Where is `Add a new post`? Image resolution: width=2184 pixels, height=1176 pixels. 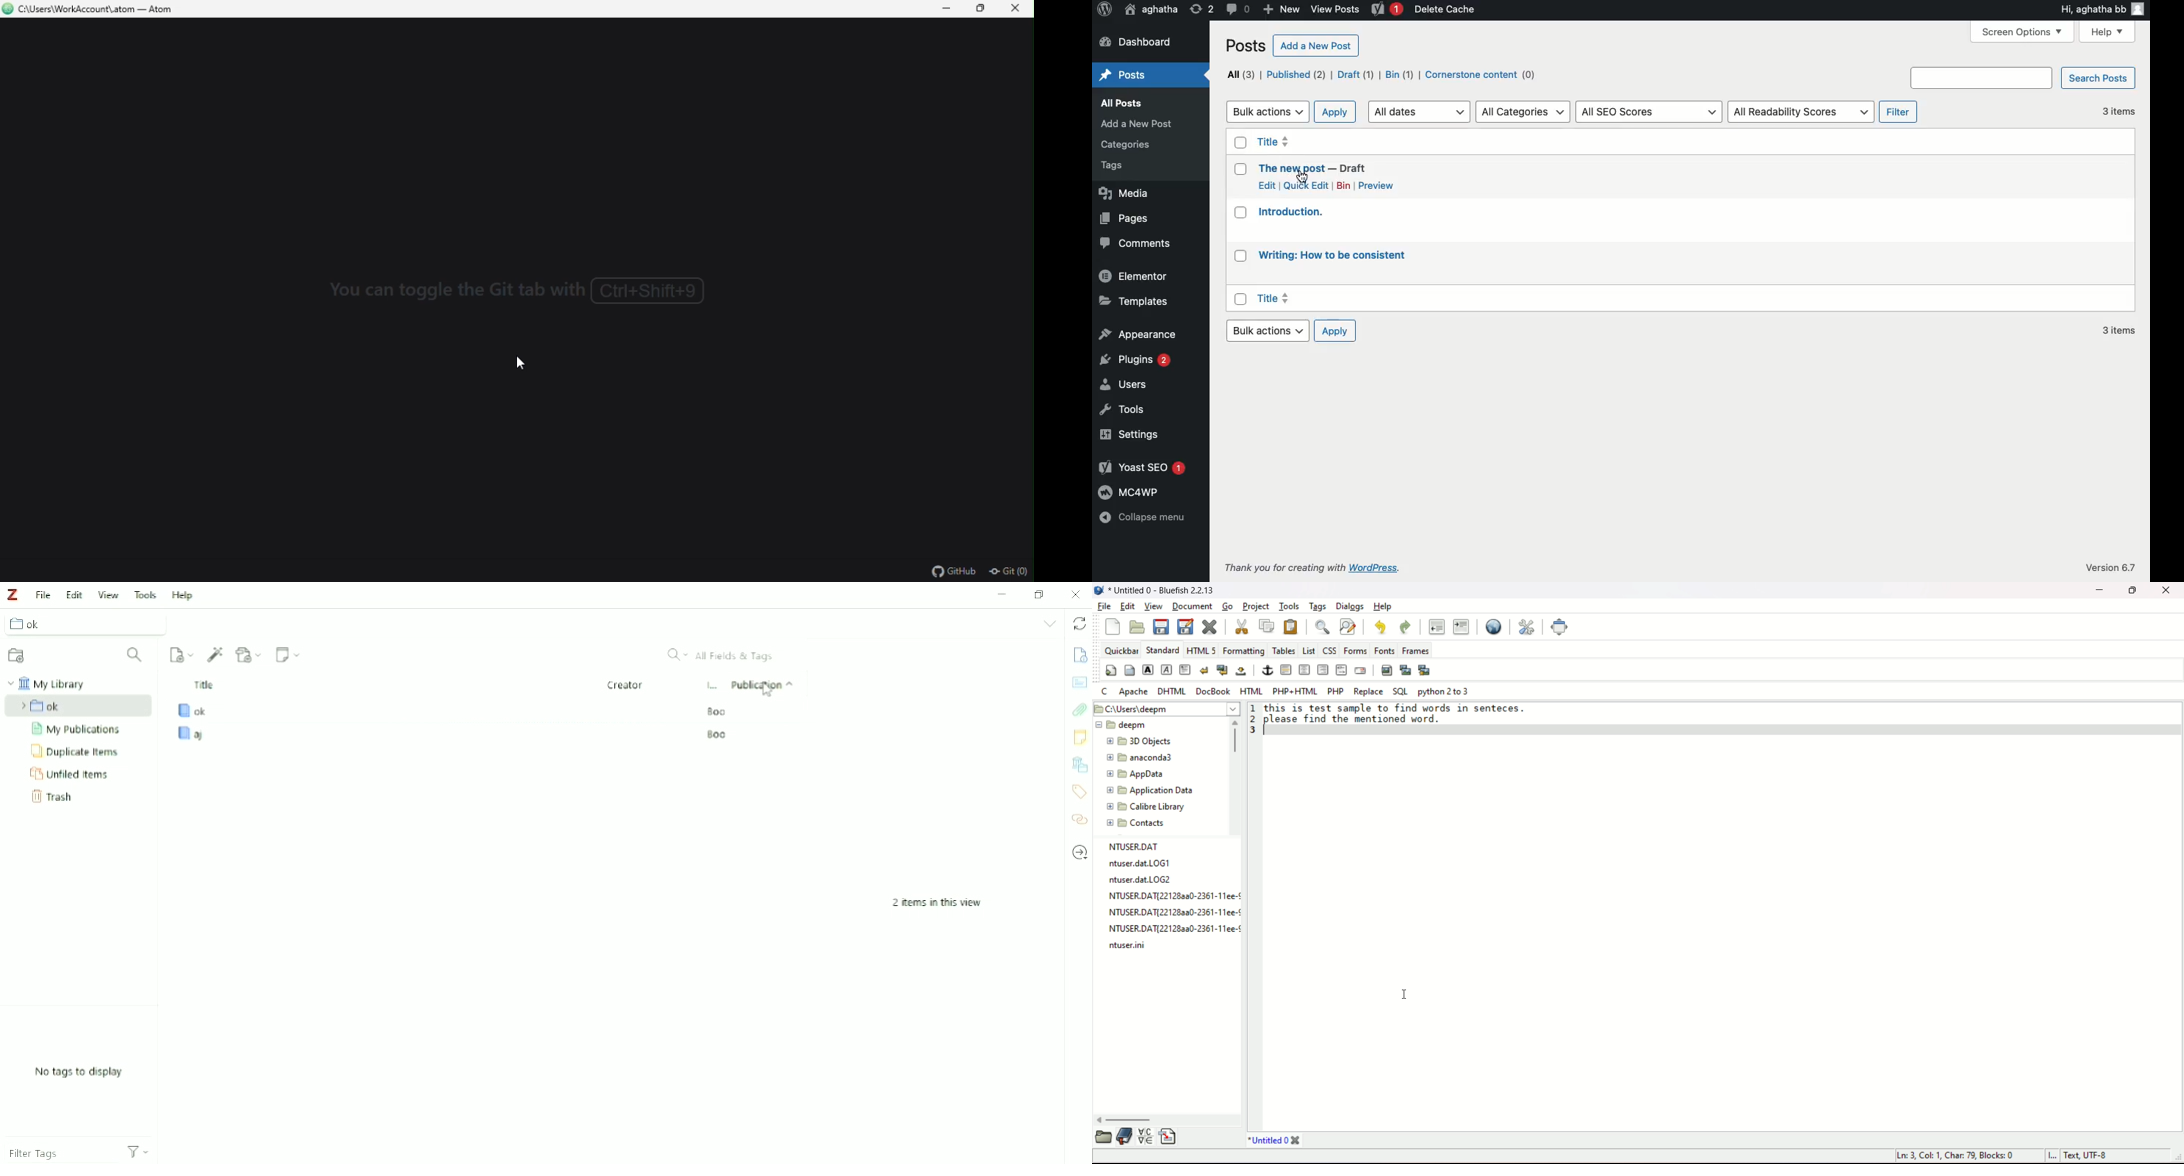
Add a new post is located at coordinates (1317, 46).